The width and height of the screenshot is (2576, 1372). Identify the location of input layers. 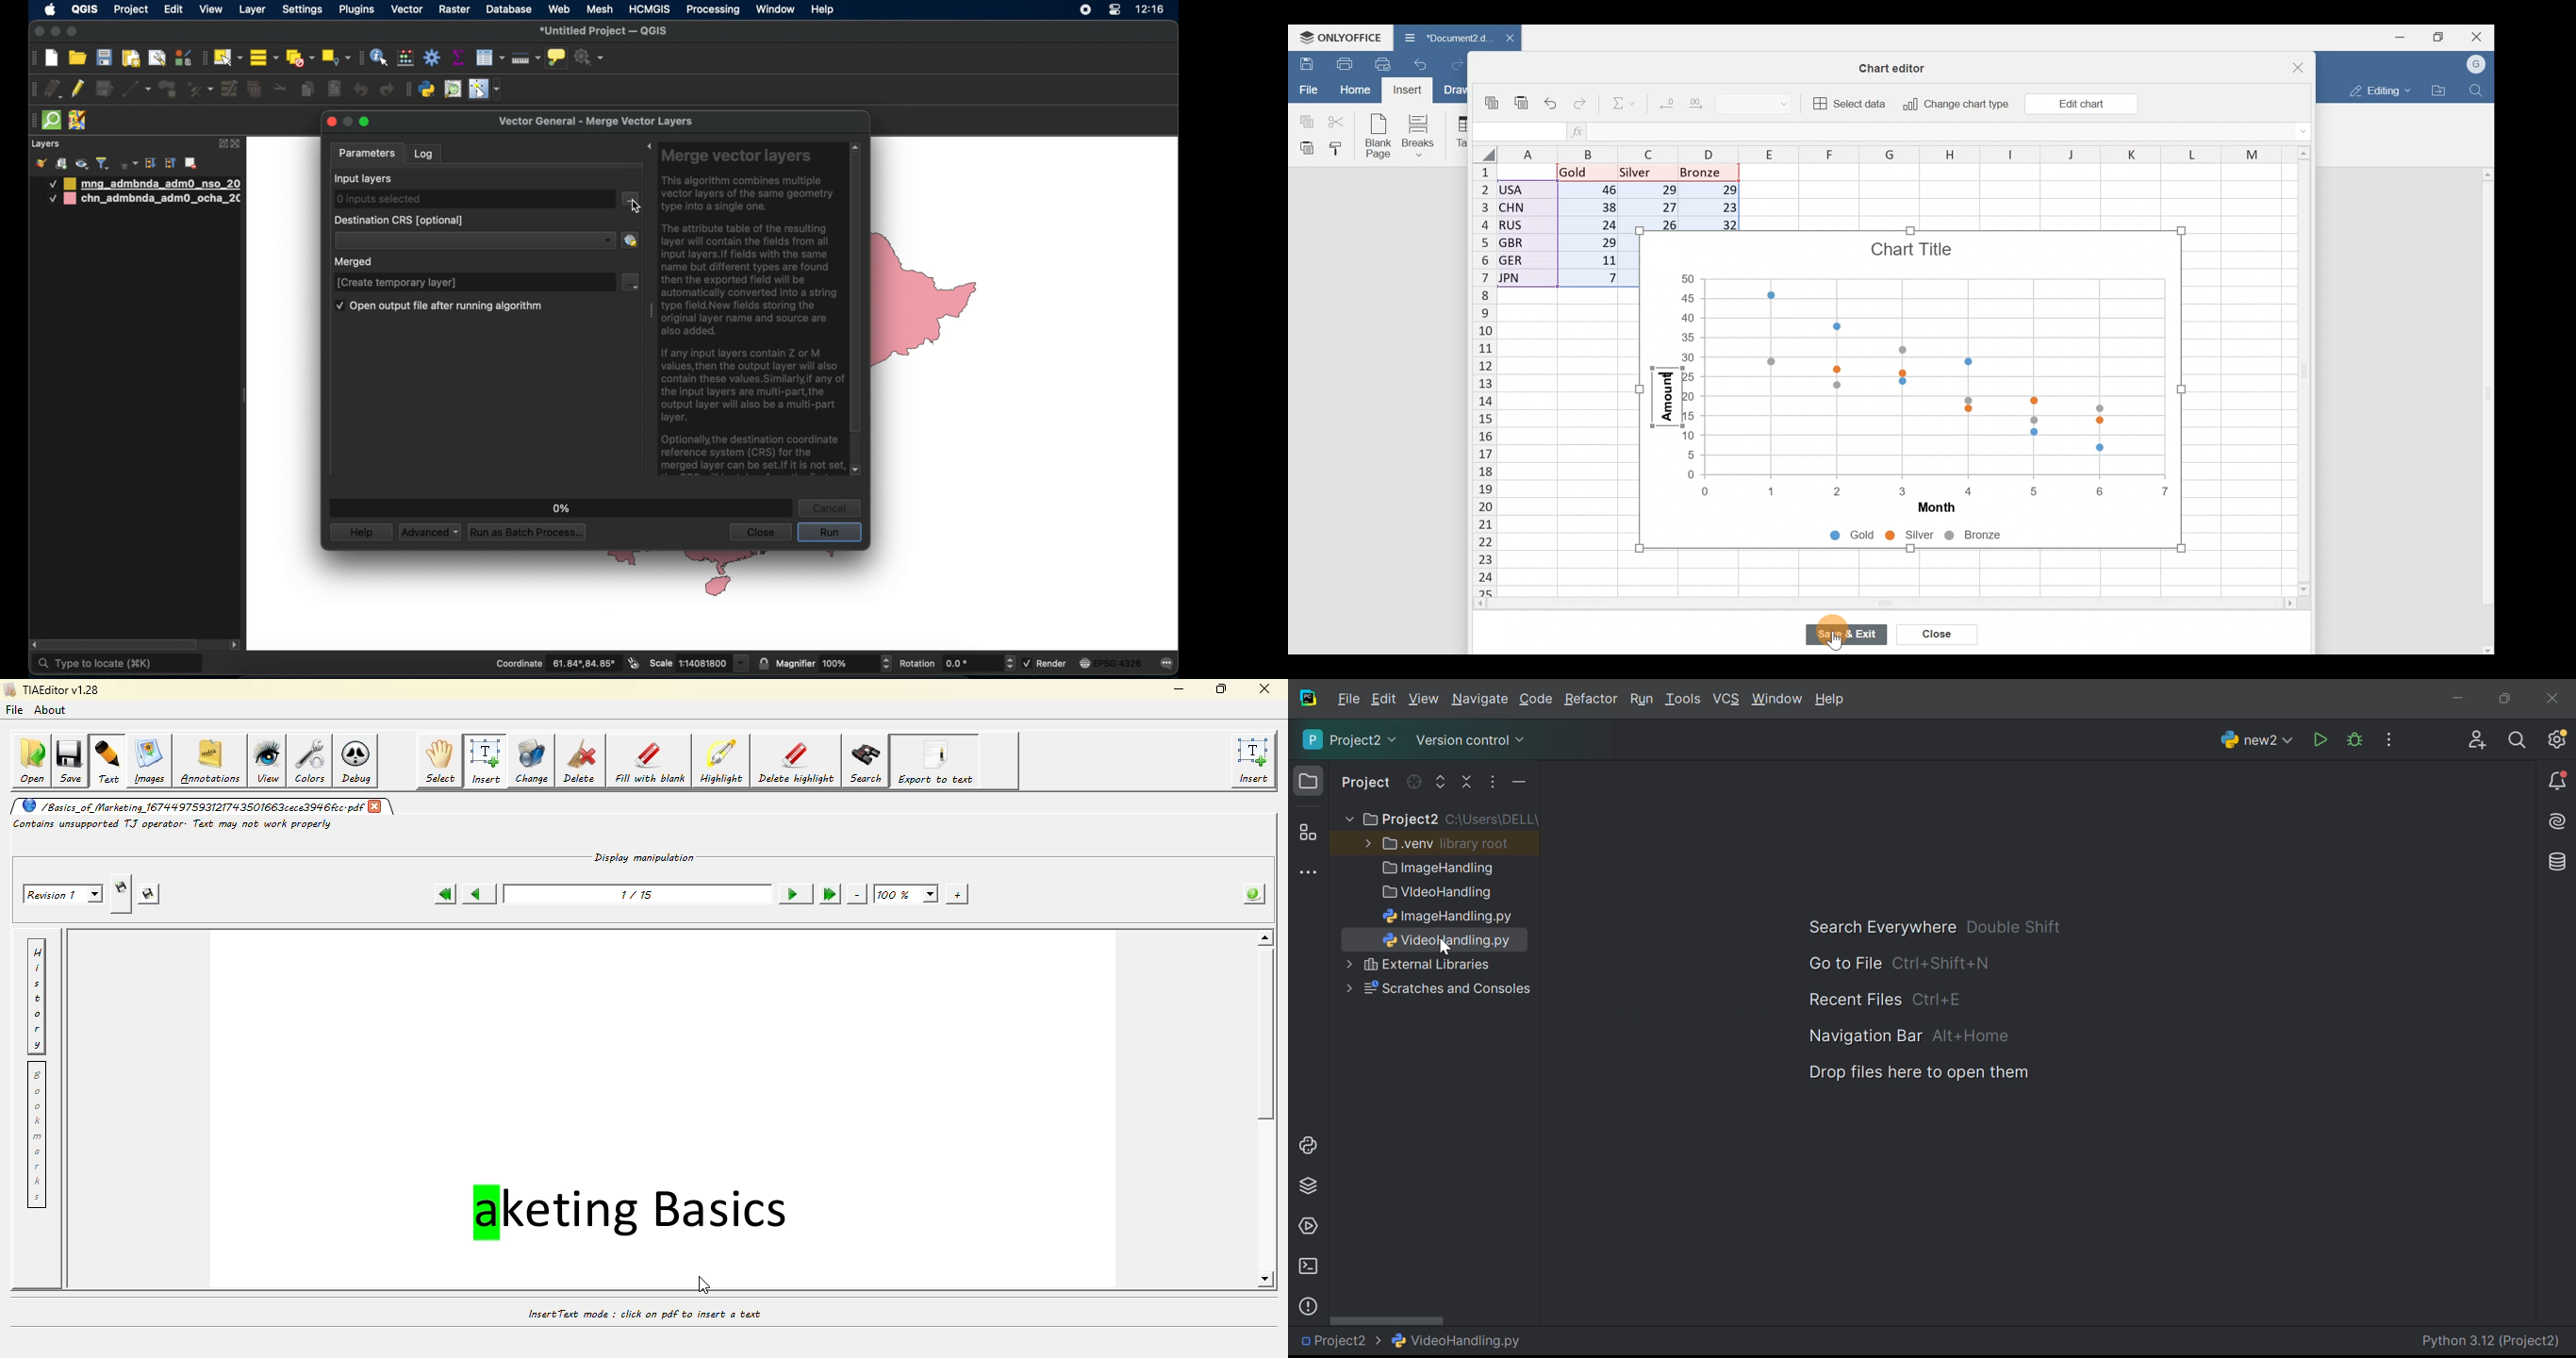
(364, 179).